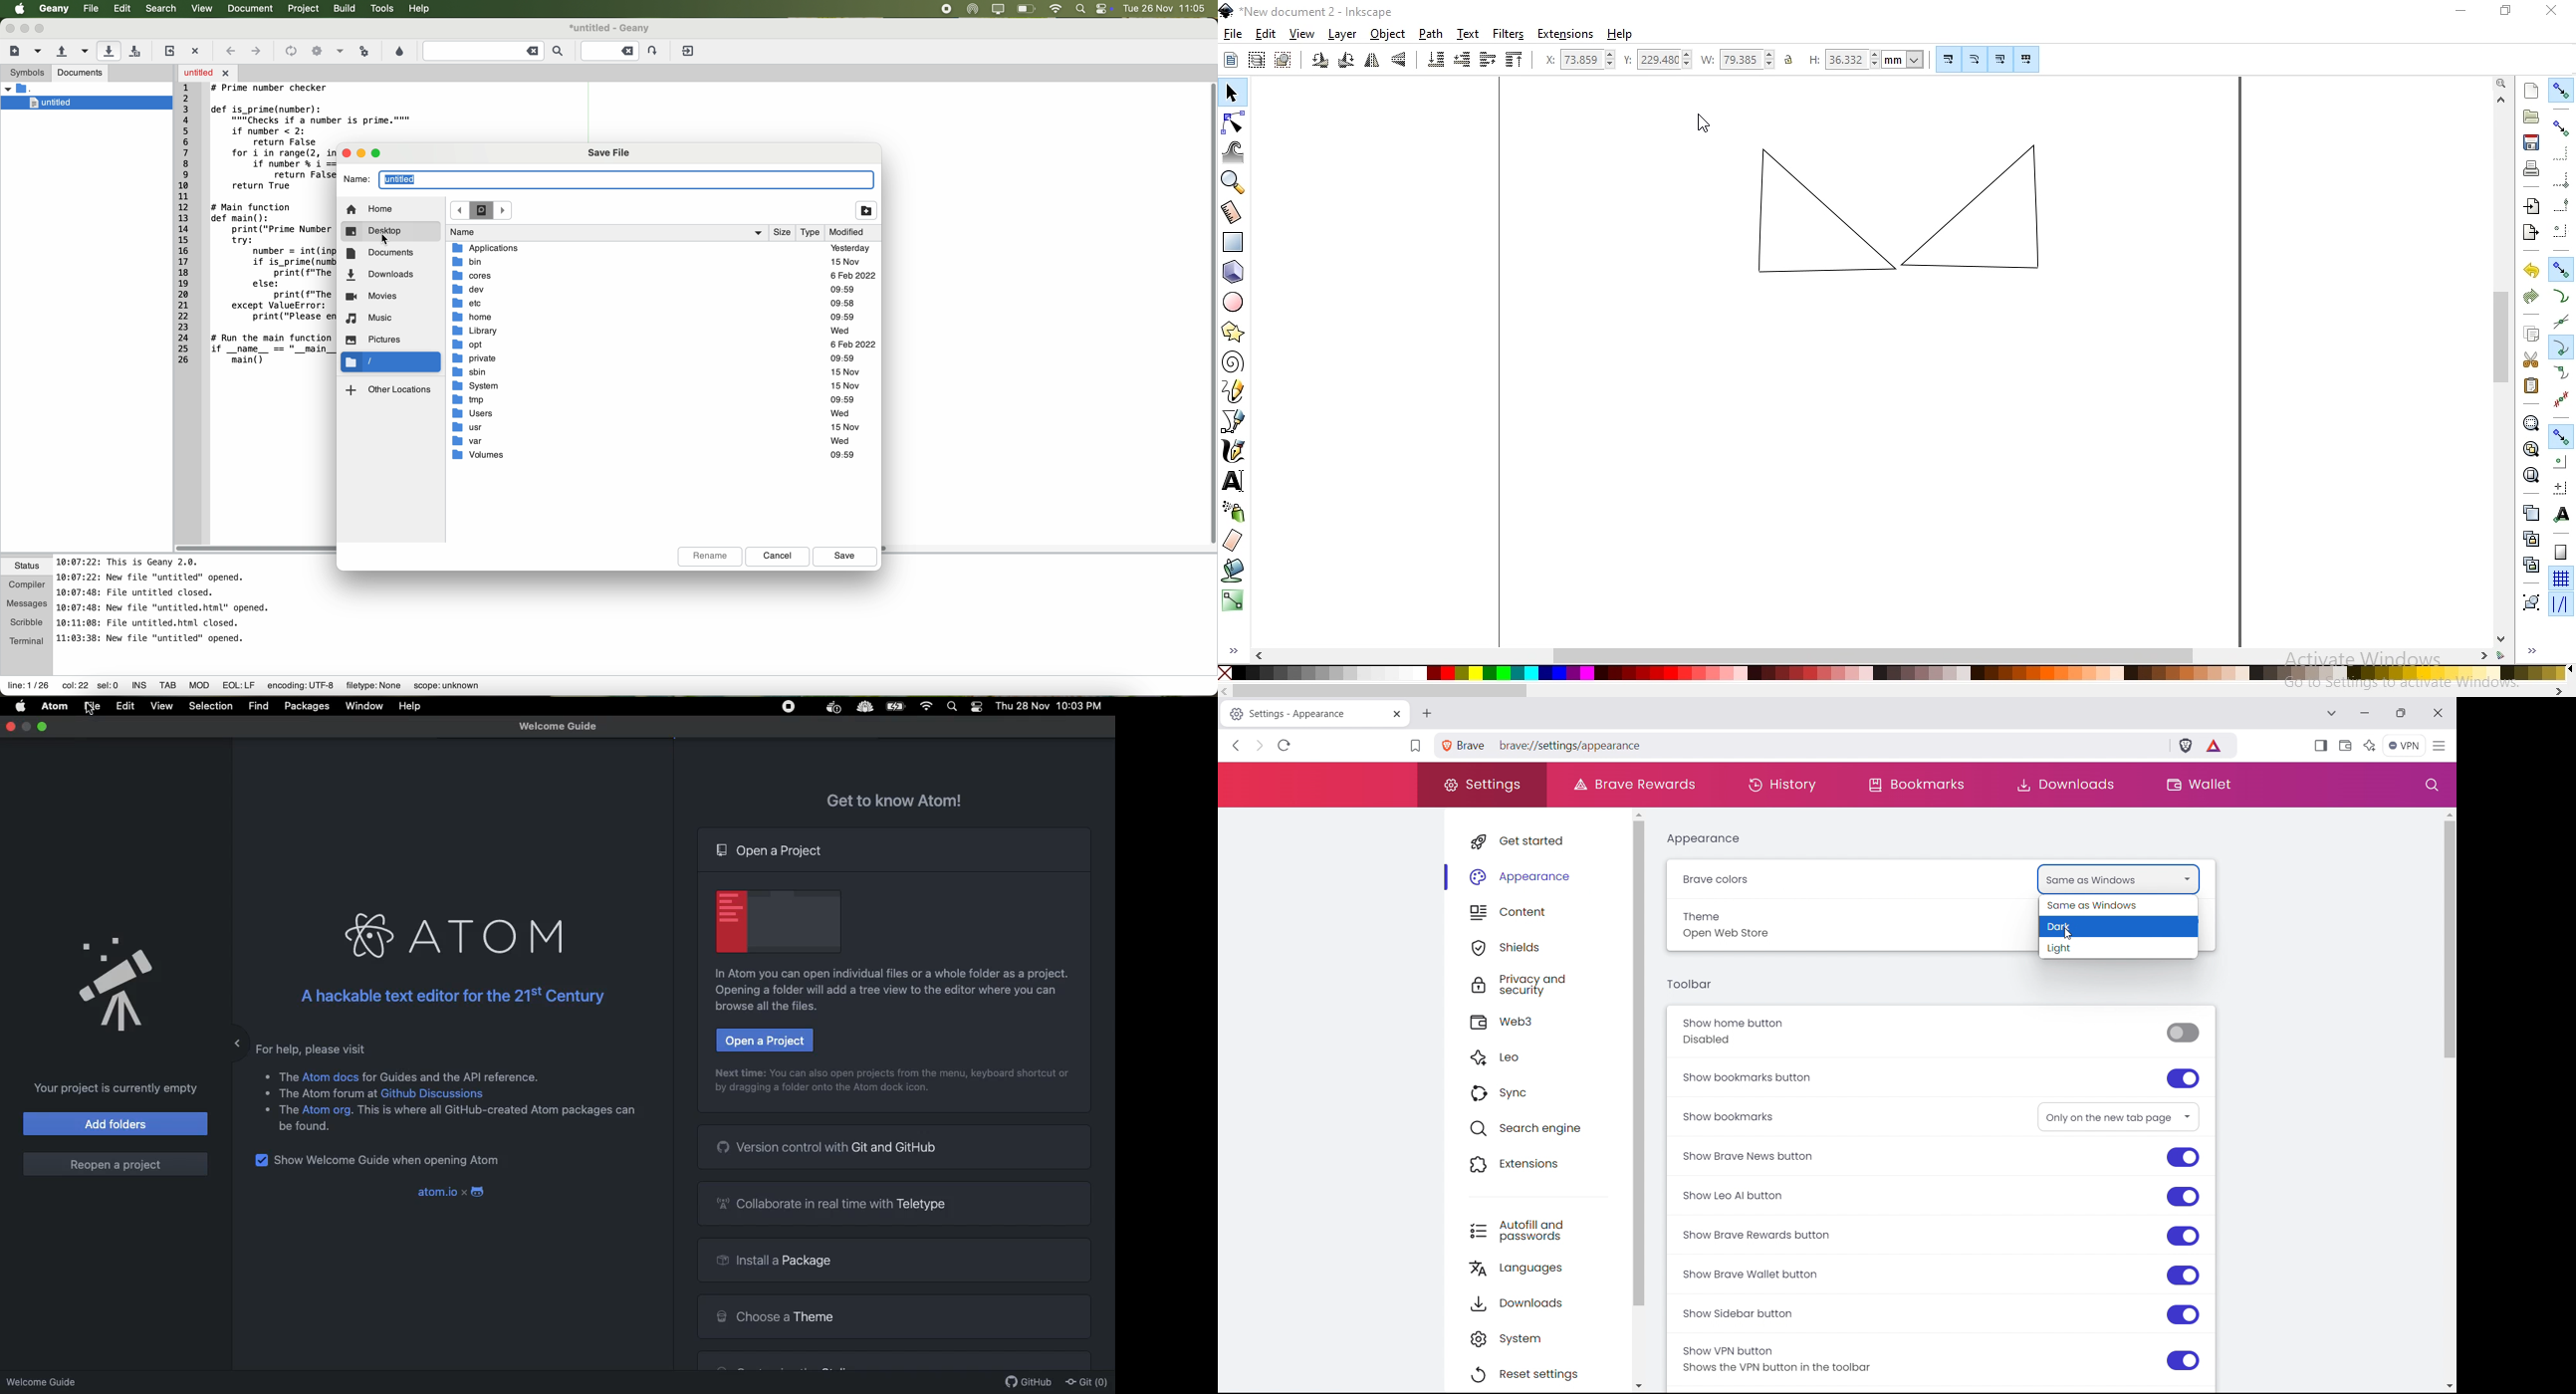 The height and width of the screenshot is (1400, 2576). What do you see at coordinates (390, 1162) in the screenshot?
I see `Show welcome guide when opening Atom` at bounding box center [390, 1162].